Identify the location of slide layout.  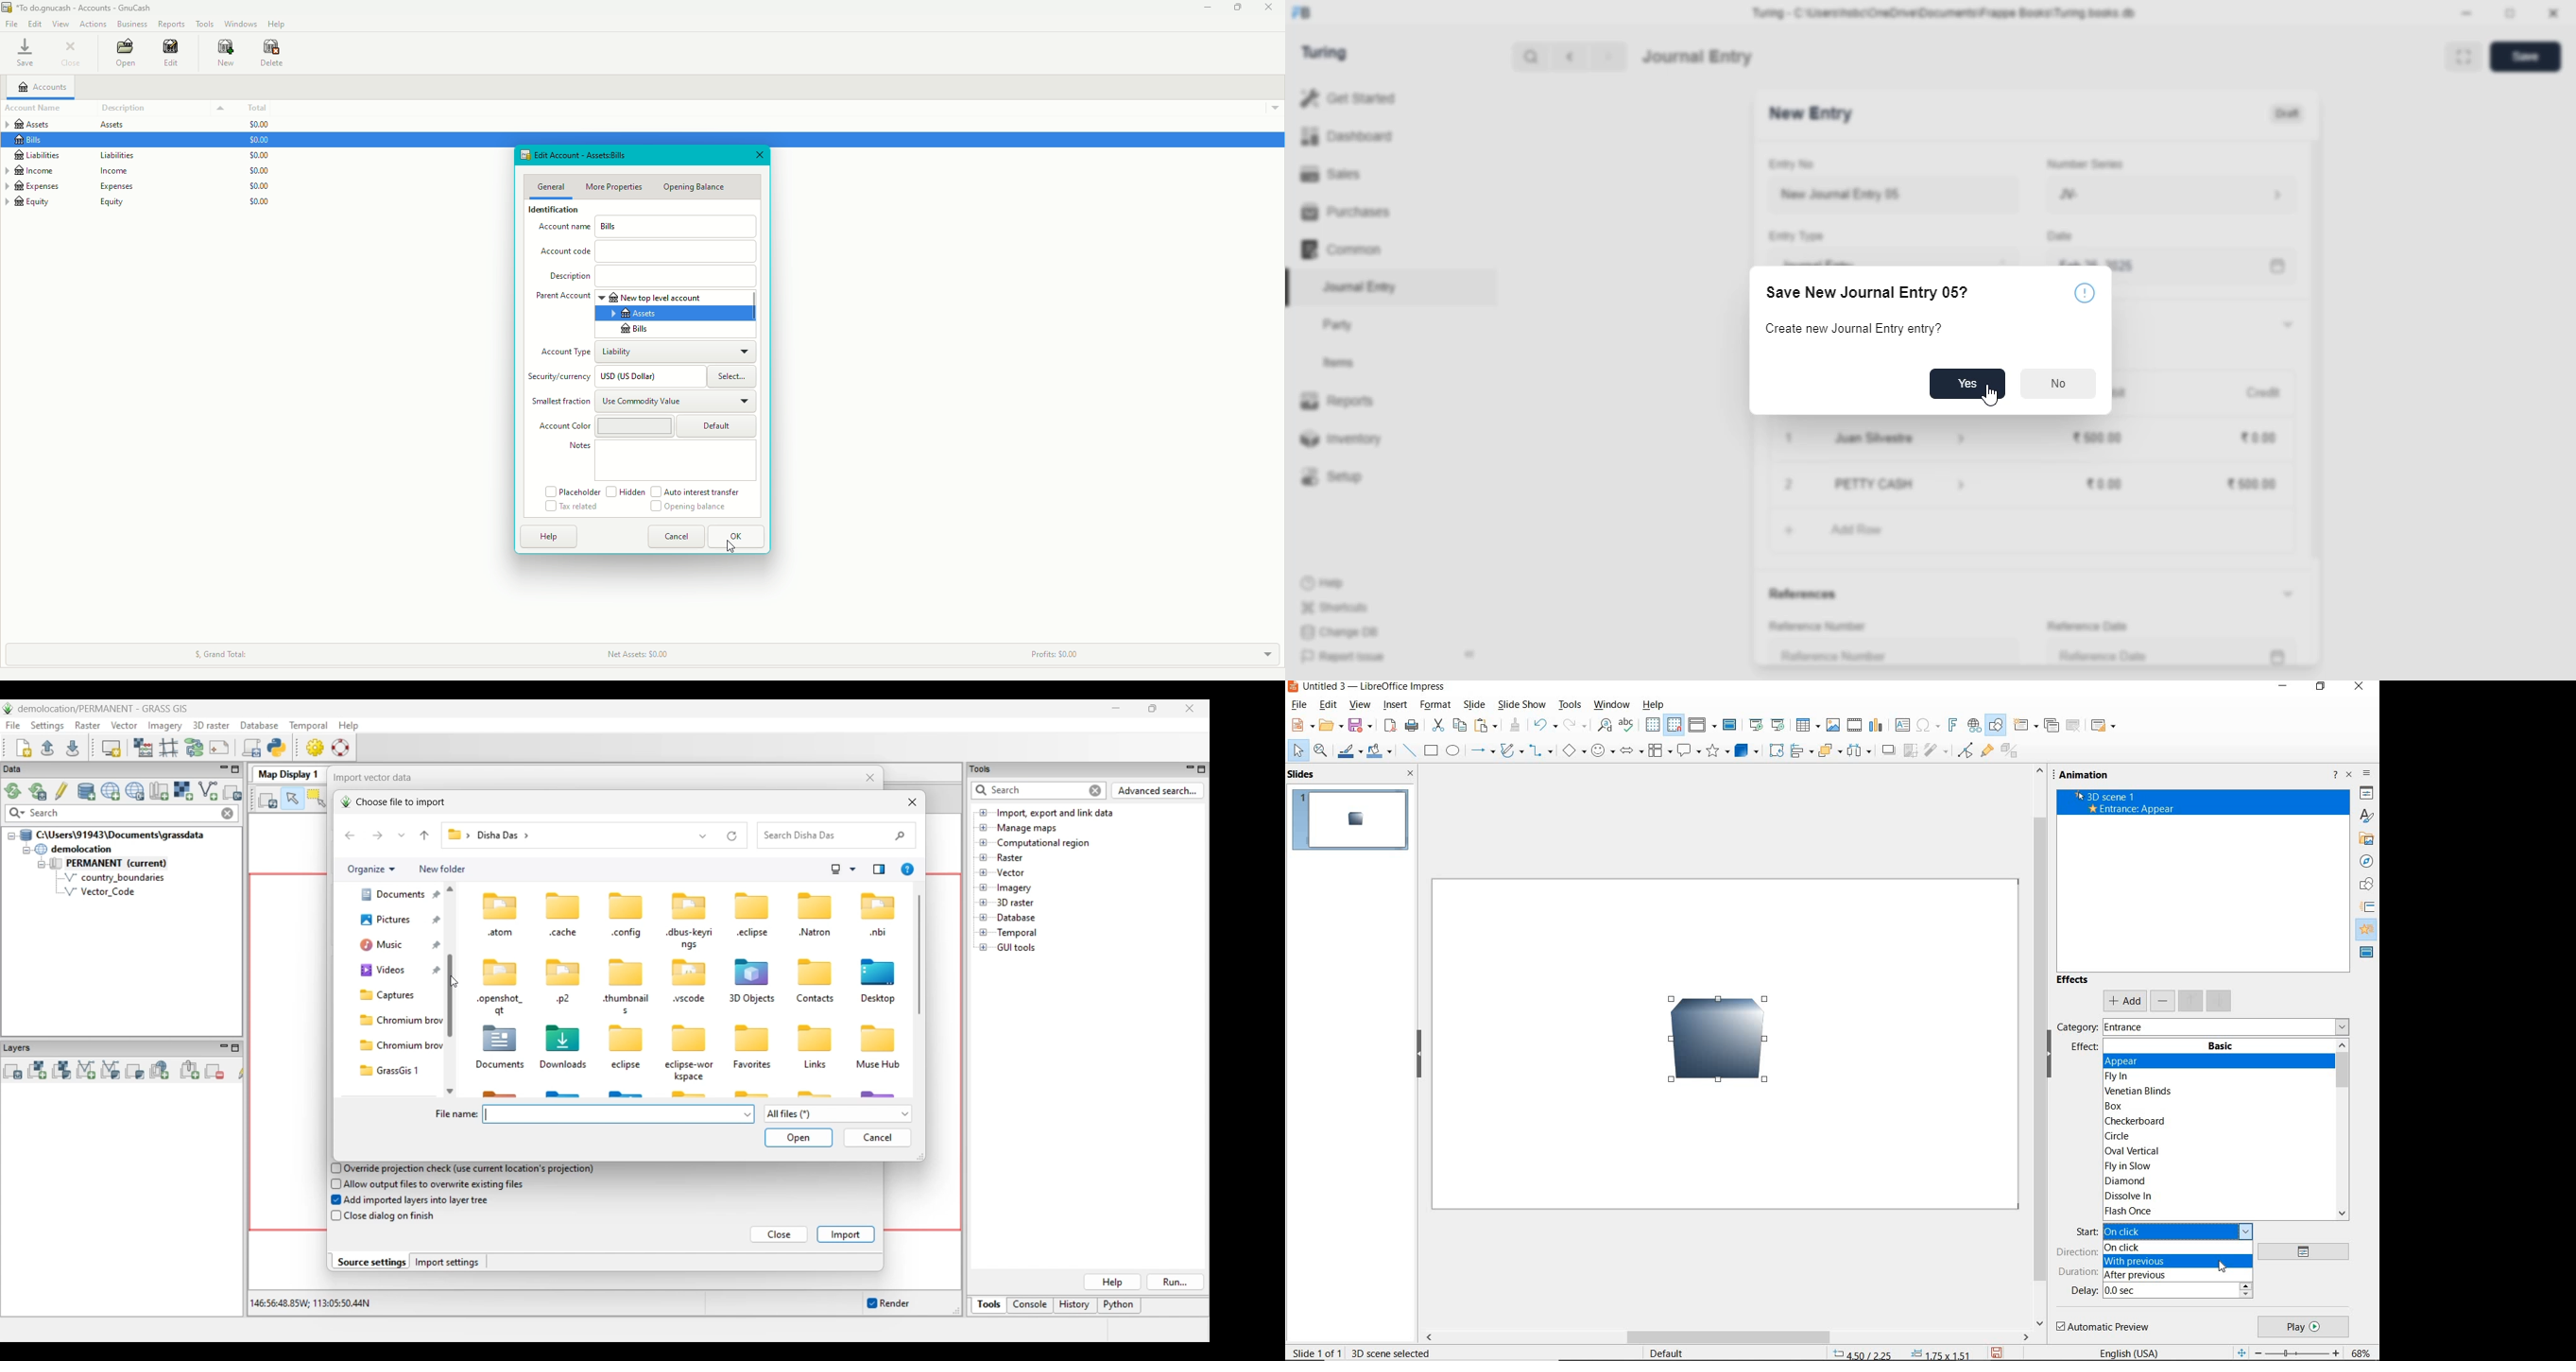
(2105, 726).